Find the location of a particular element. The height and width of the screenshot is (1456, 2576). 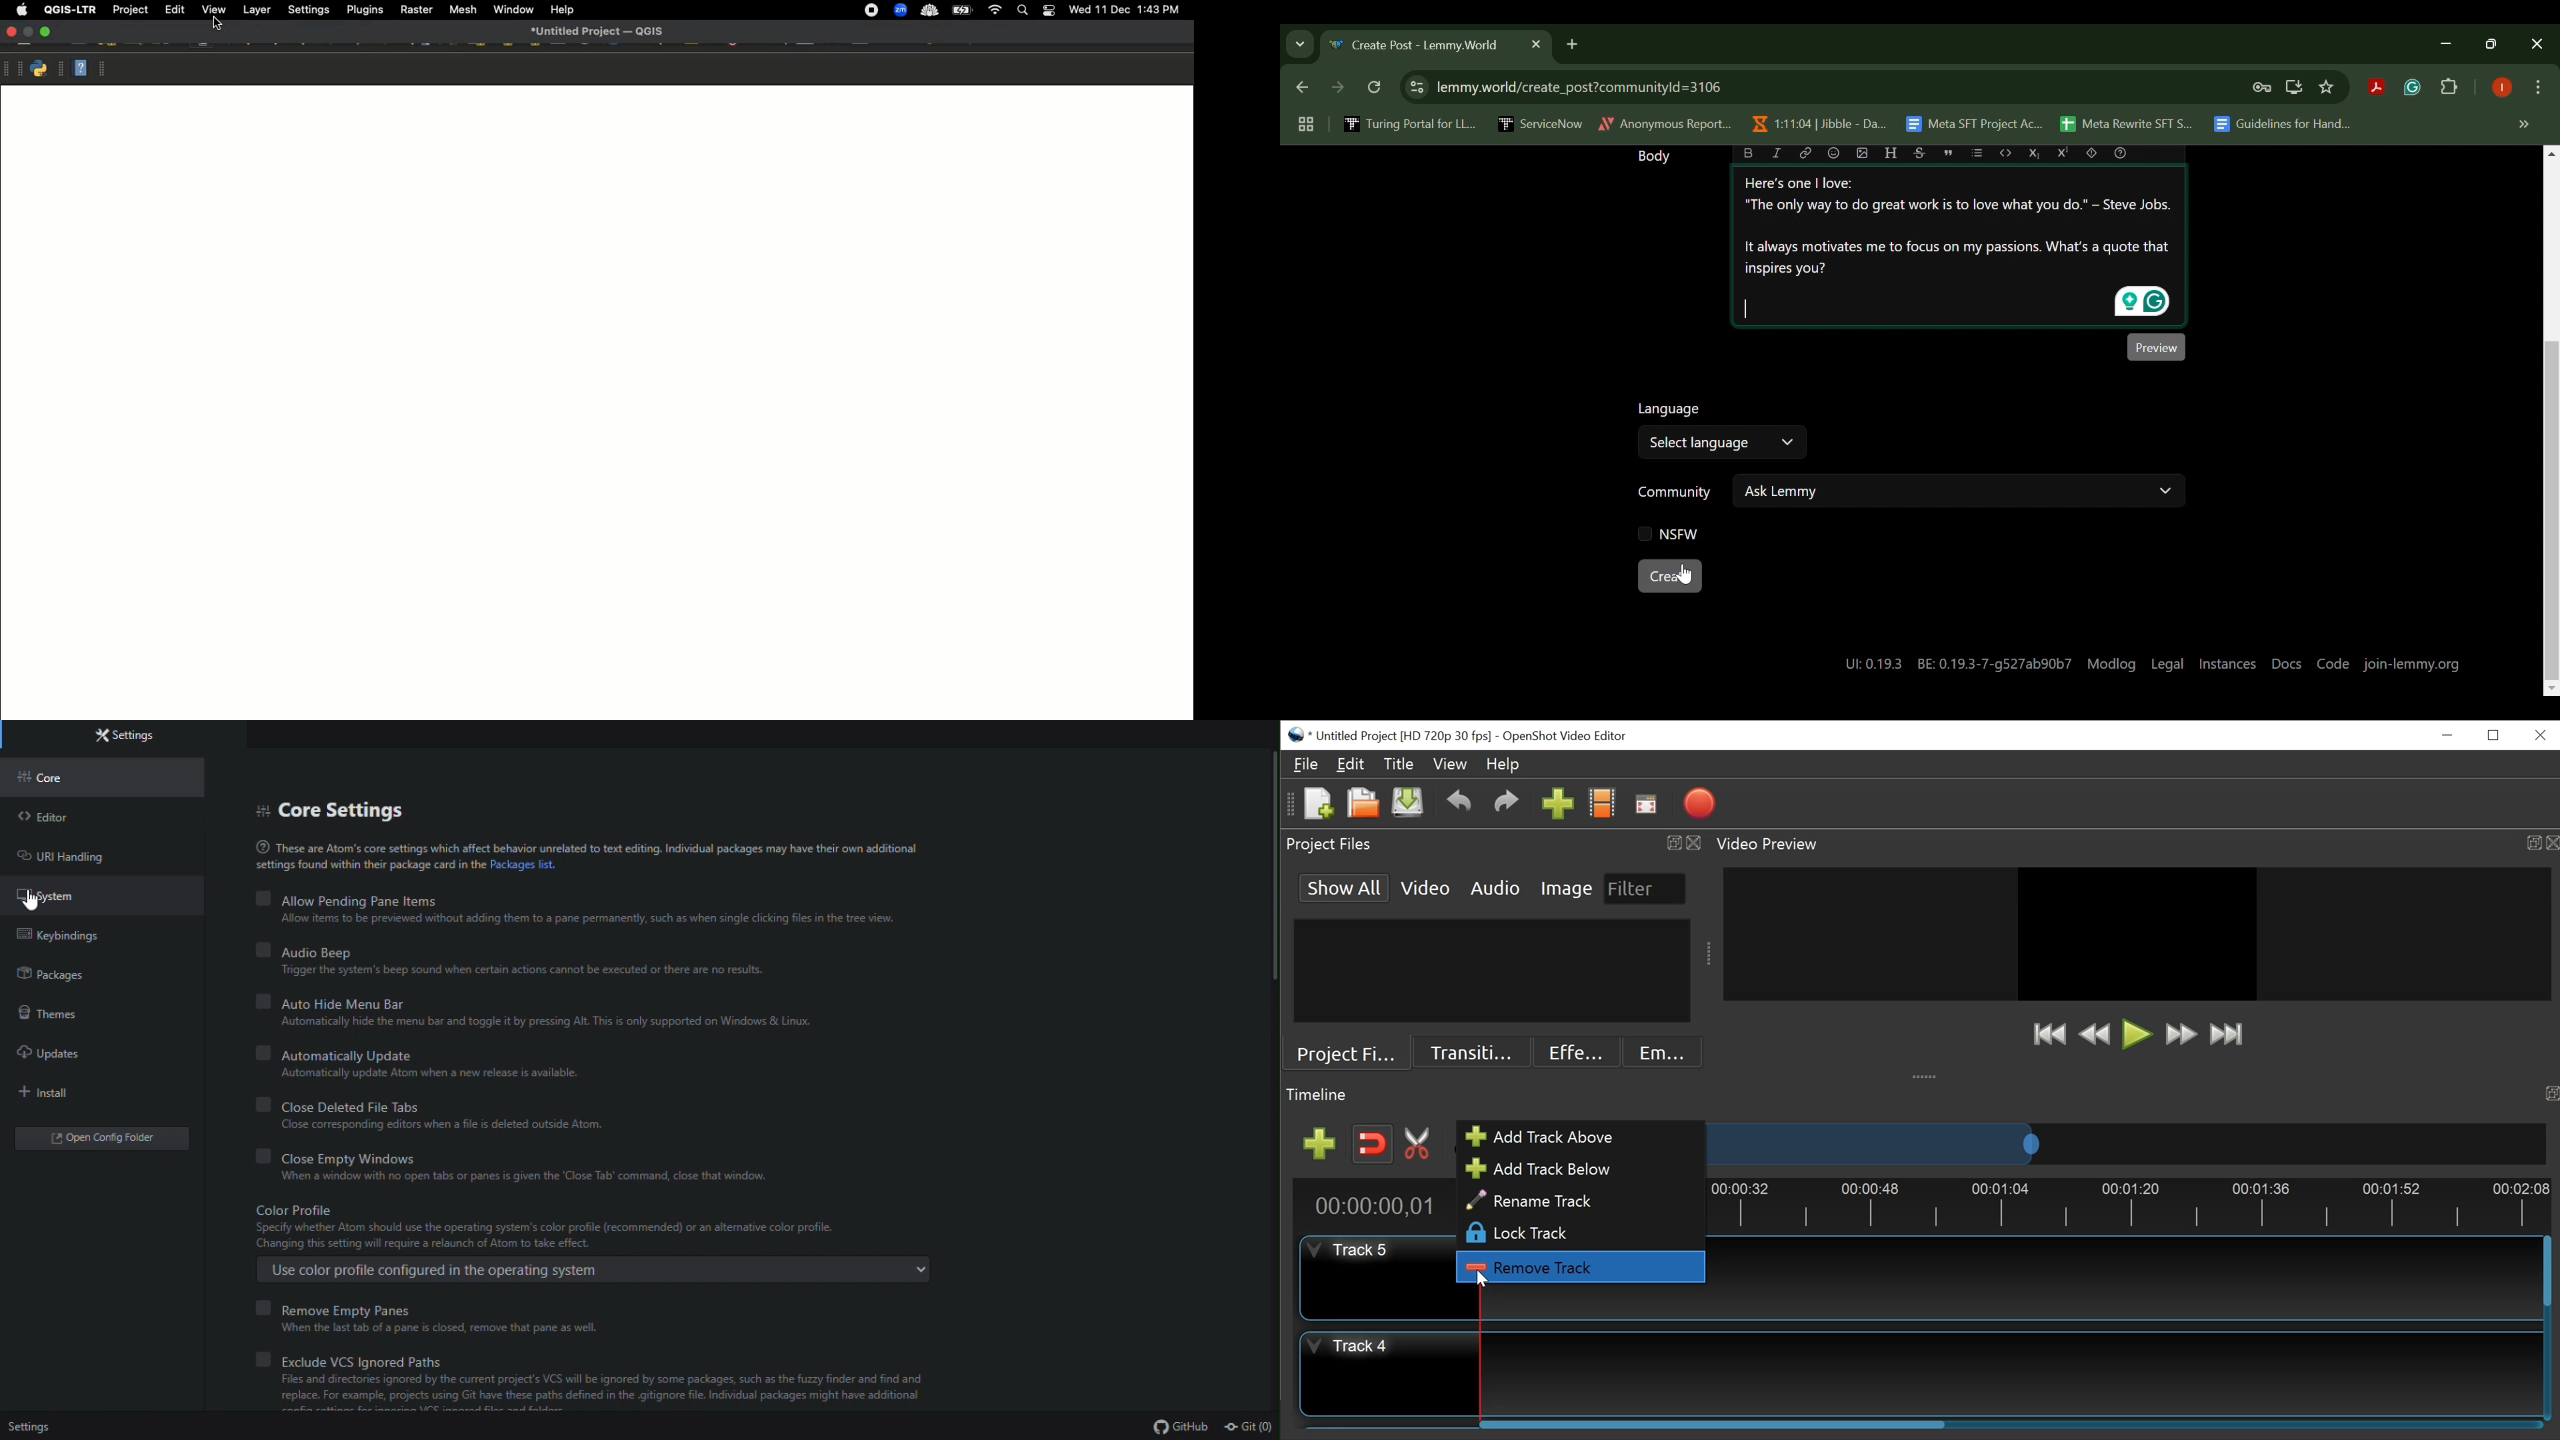

Jump To the End is located at coordinates (2227, 1034).